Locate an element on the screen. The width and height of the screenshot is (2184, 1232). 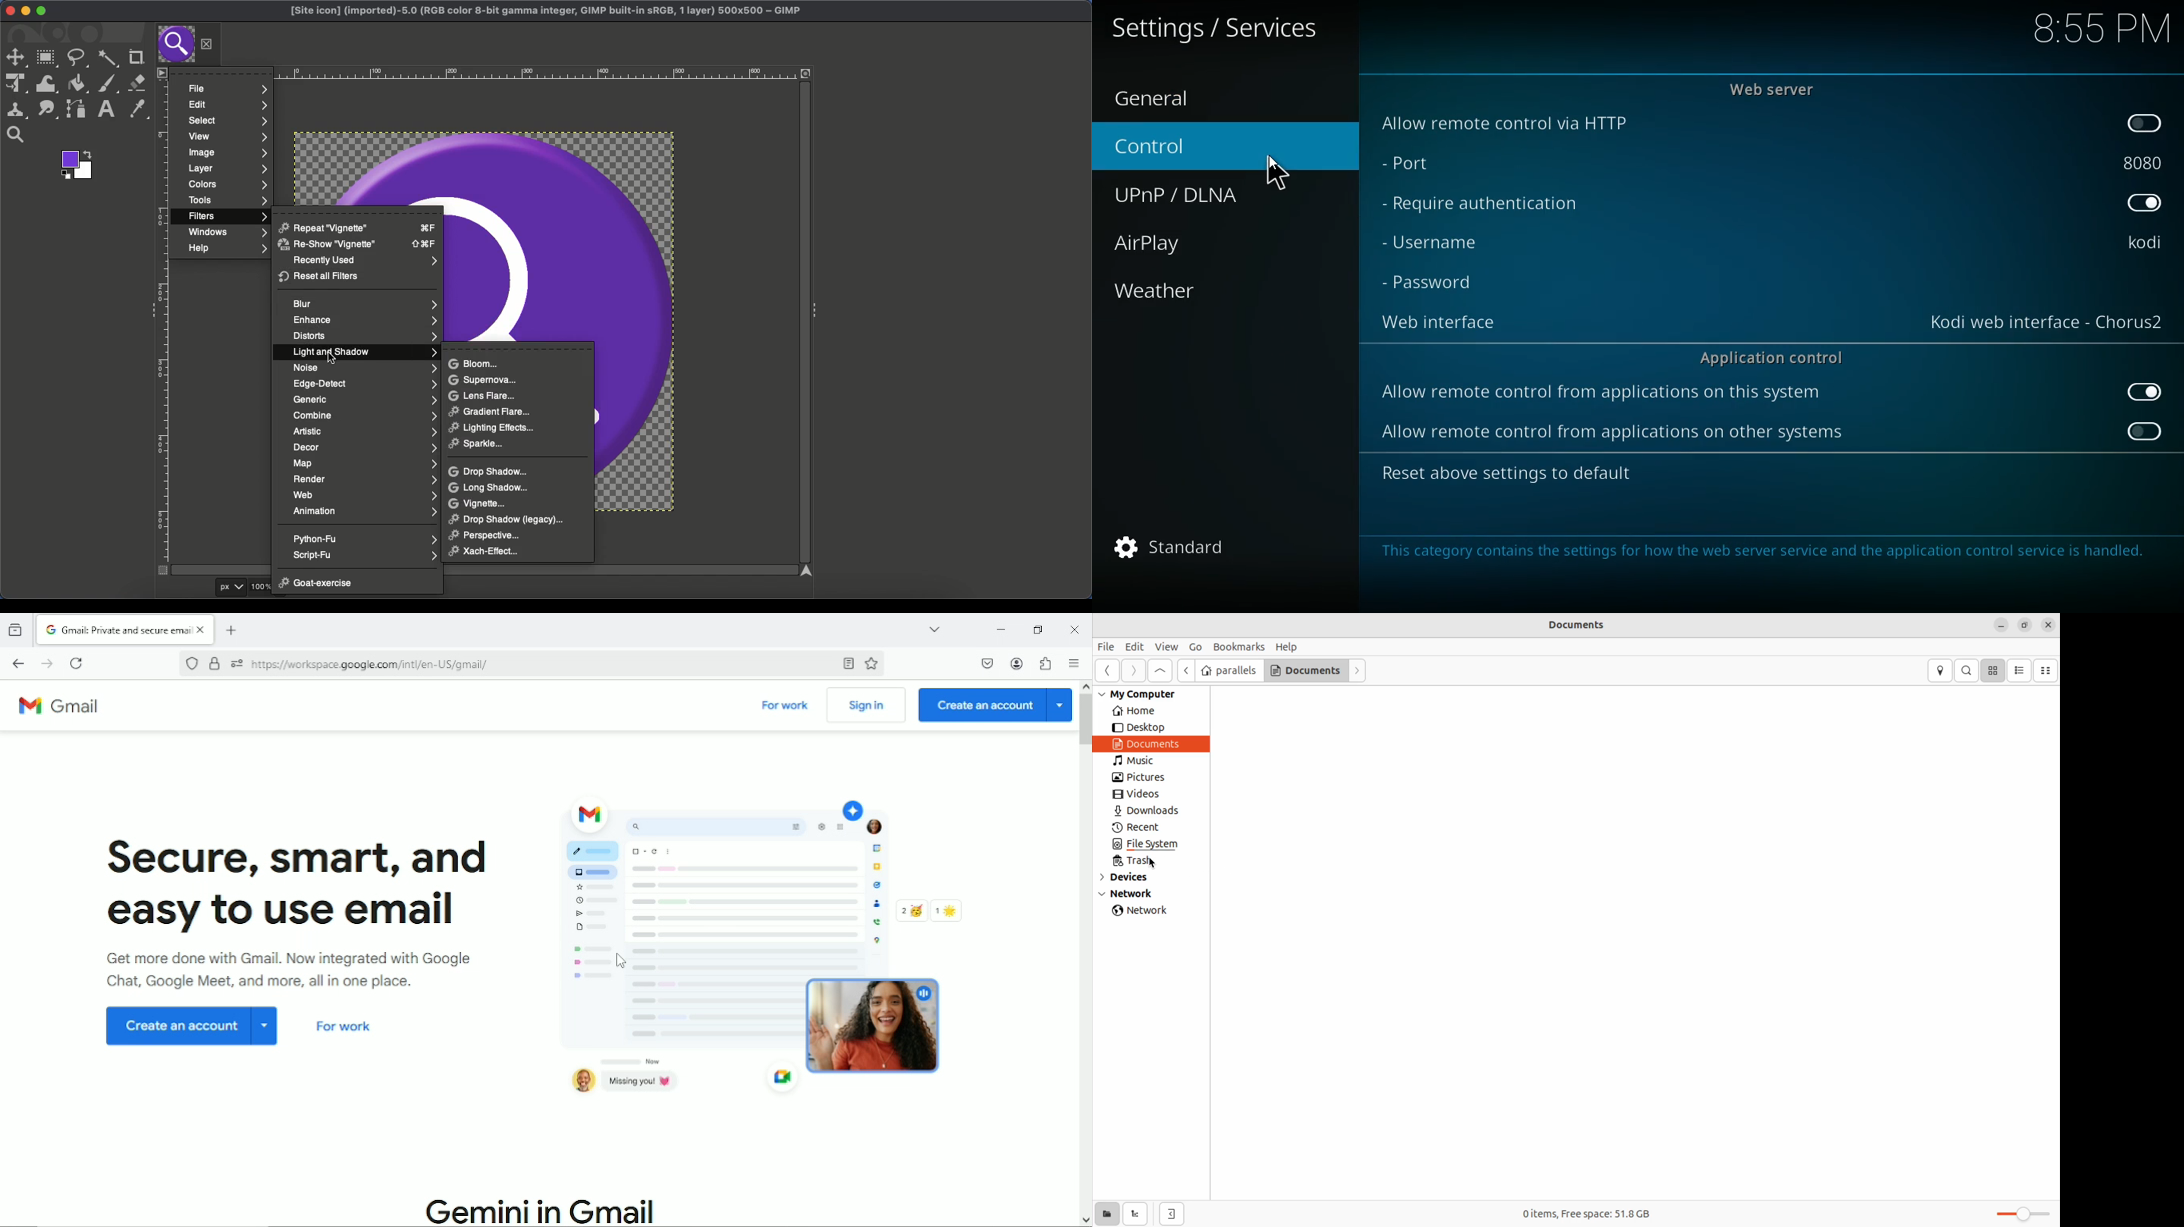
Gmail is located at coordinates (66, 708).